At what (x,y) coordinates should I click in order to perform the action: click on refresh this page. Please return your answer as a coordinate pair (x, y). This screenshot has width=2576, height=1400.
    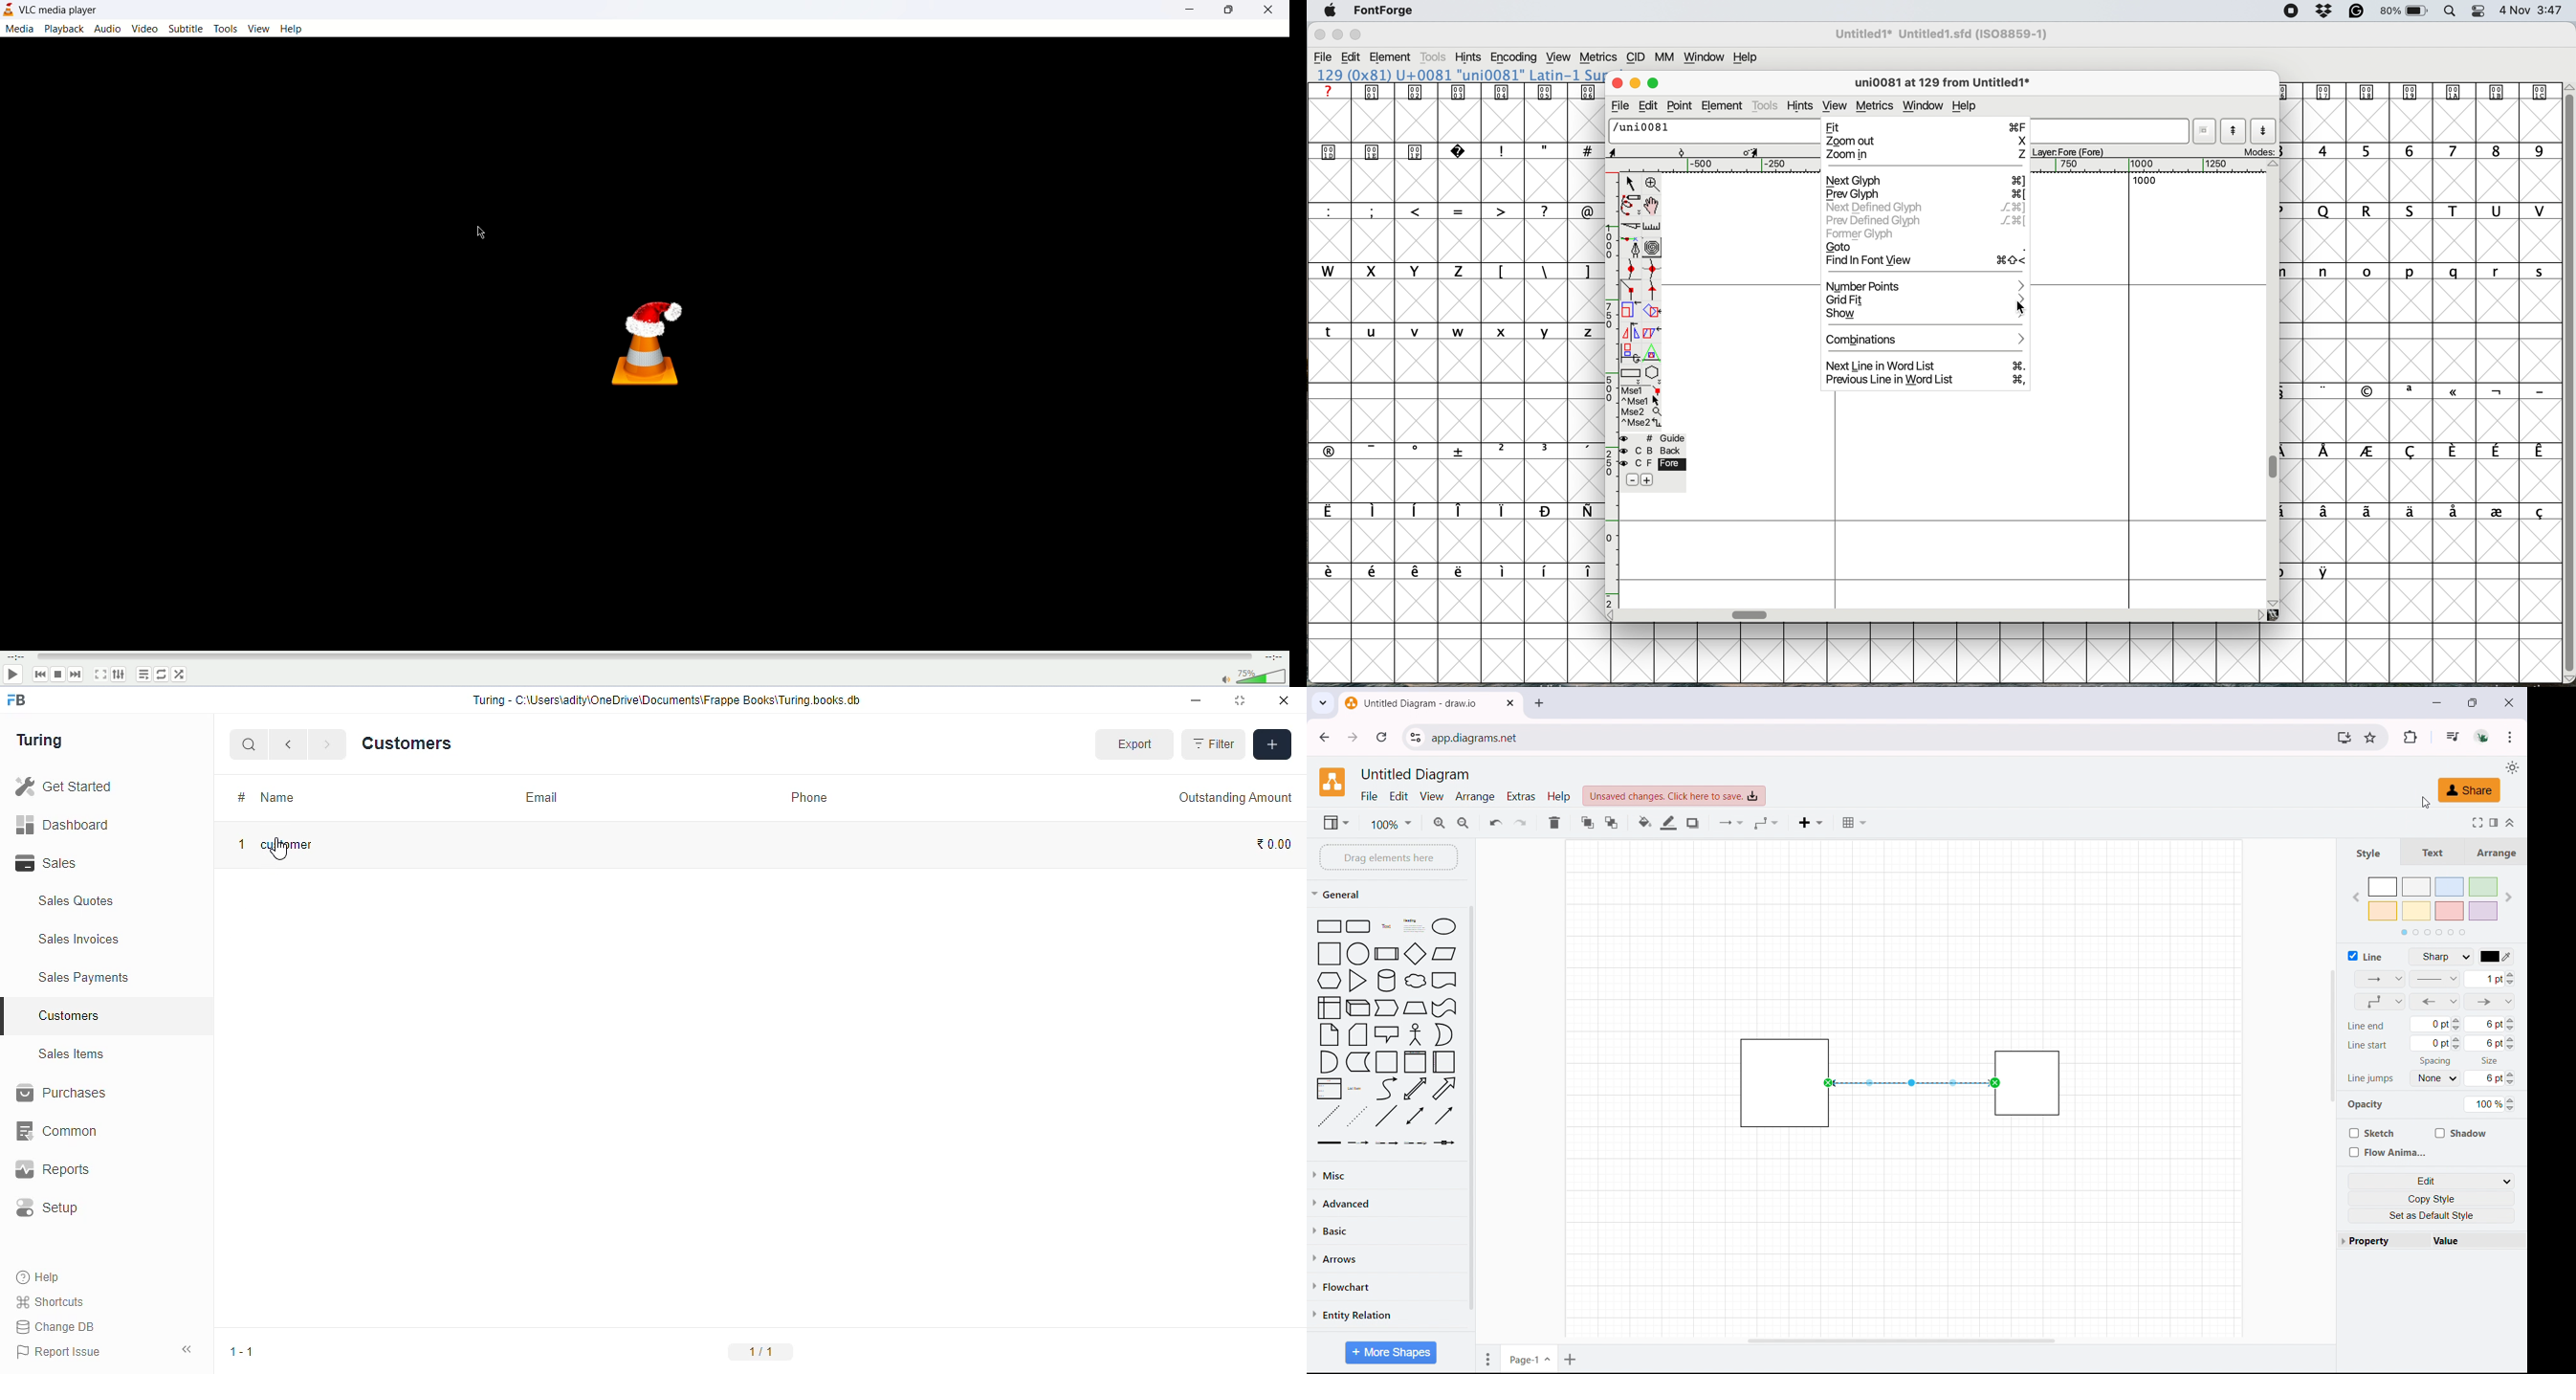
    Looking at the image, I should click on (1382, 737).